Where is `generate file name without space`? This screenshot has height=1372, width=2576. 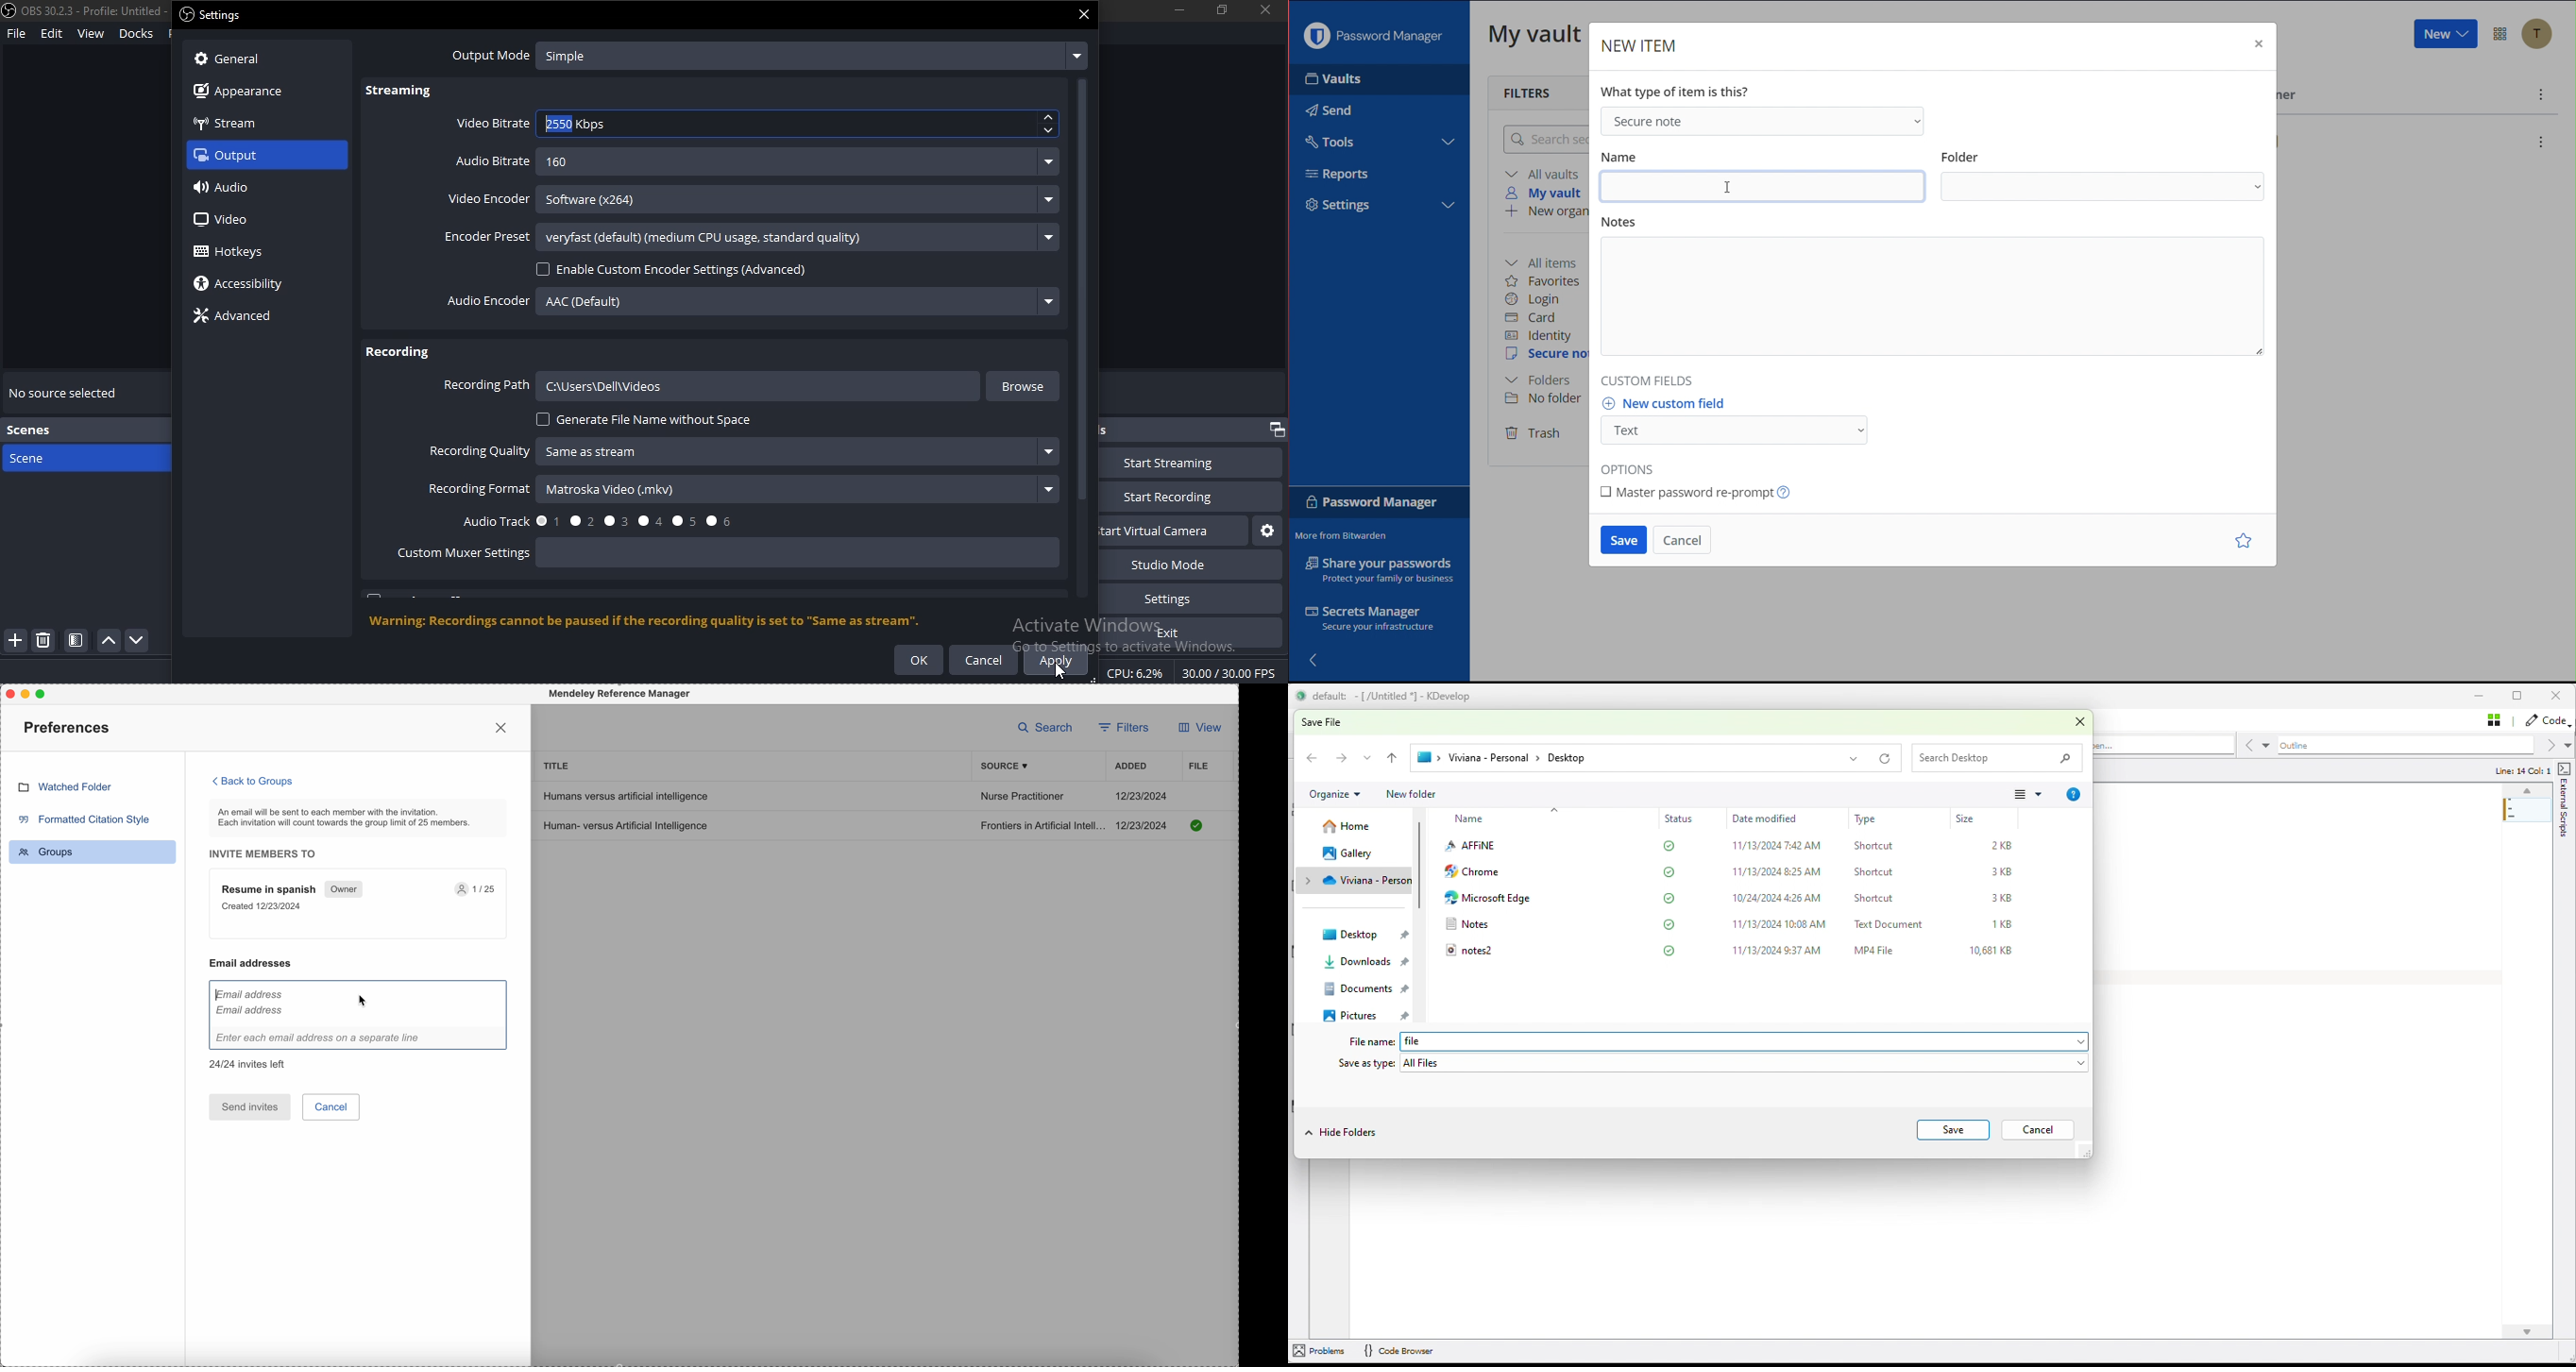
generate file name without space is located at coordinates (647, 421).